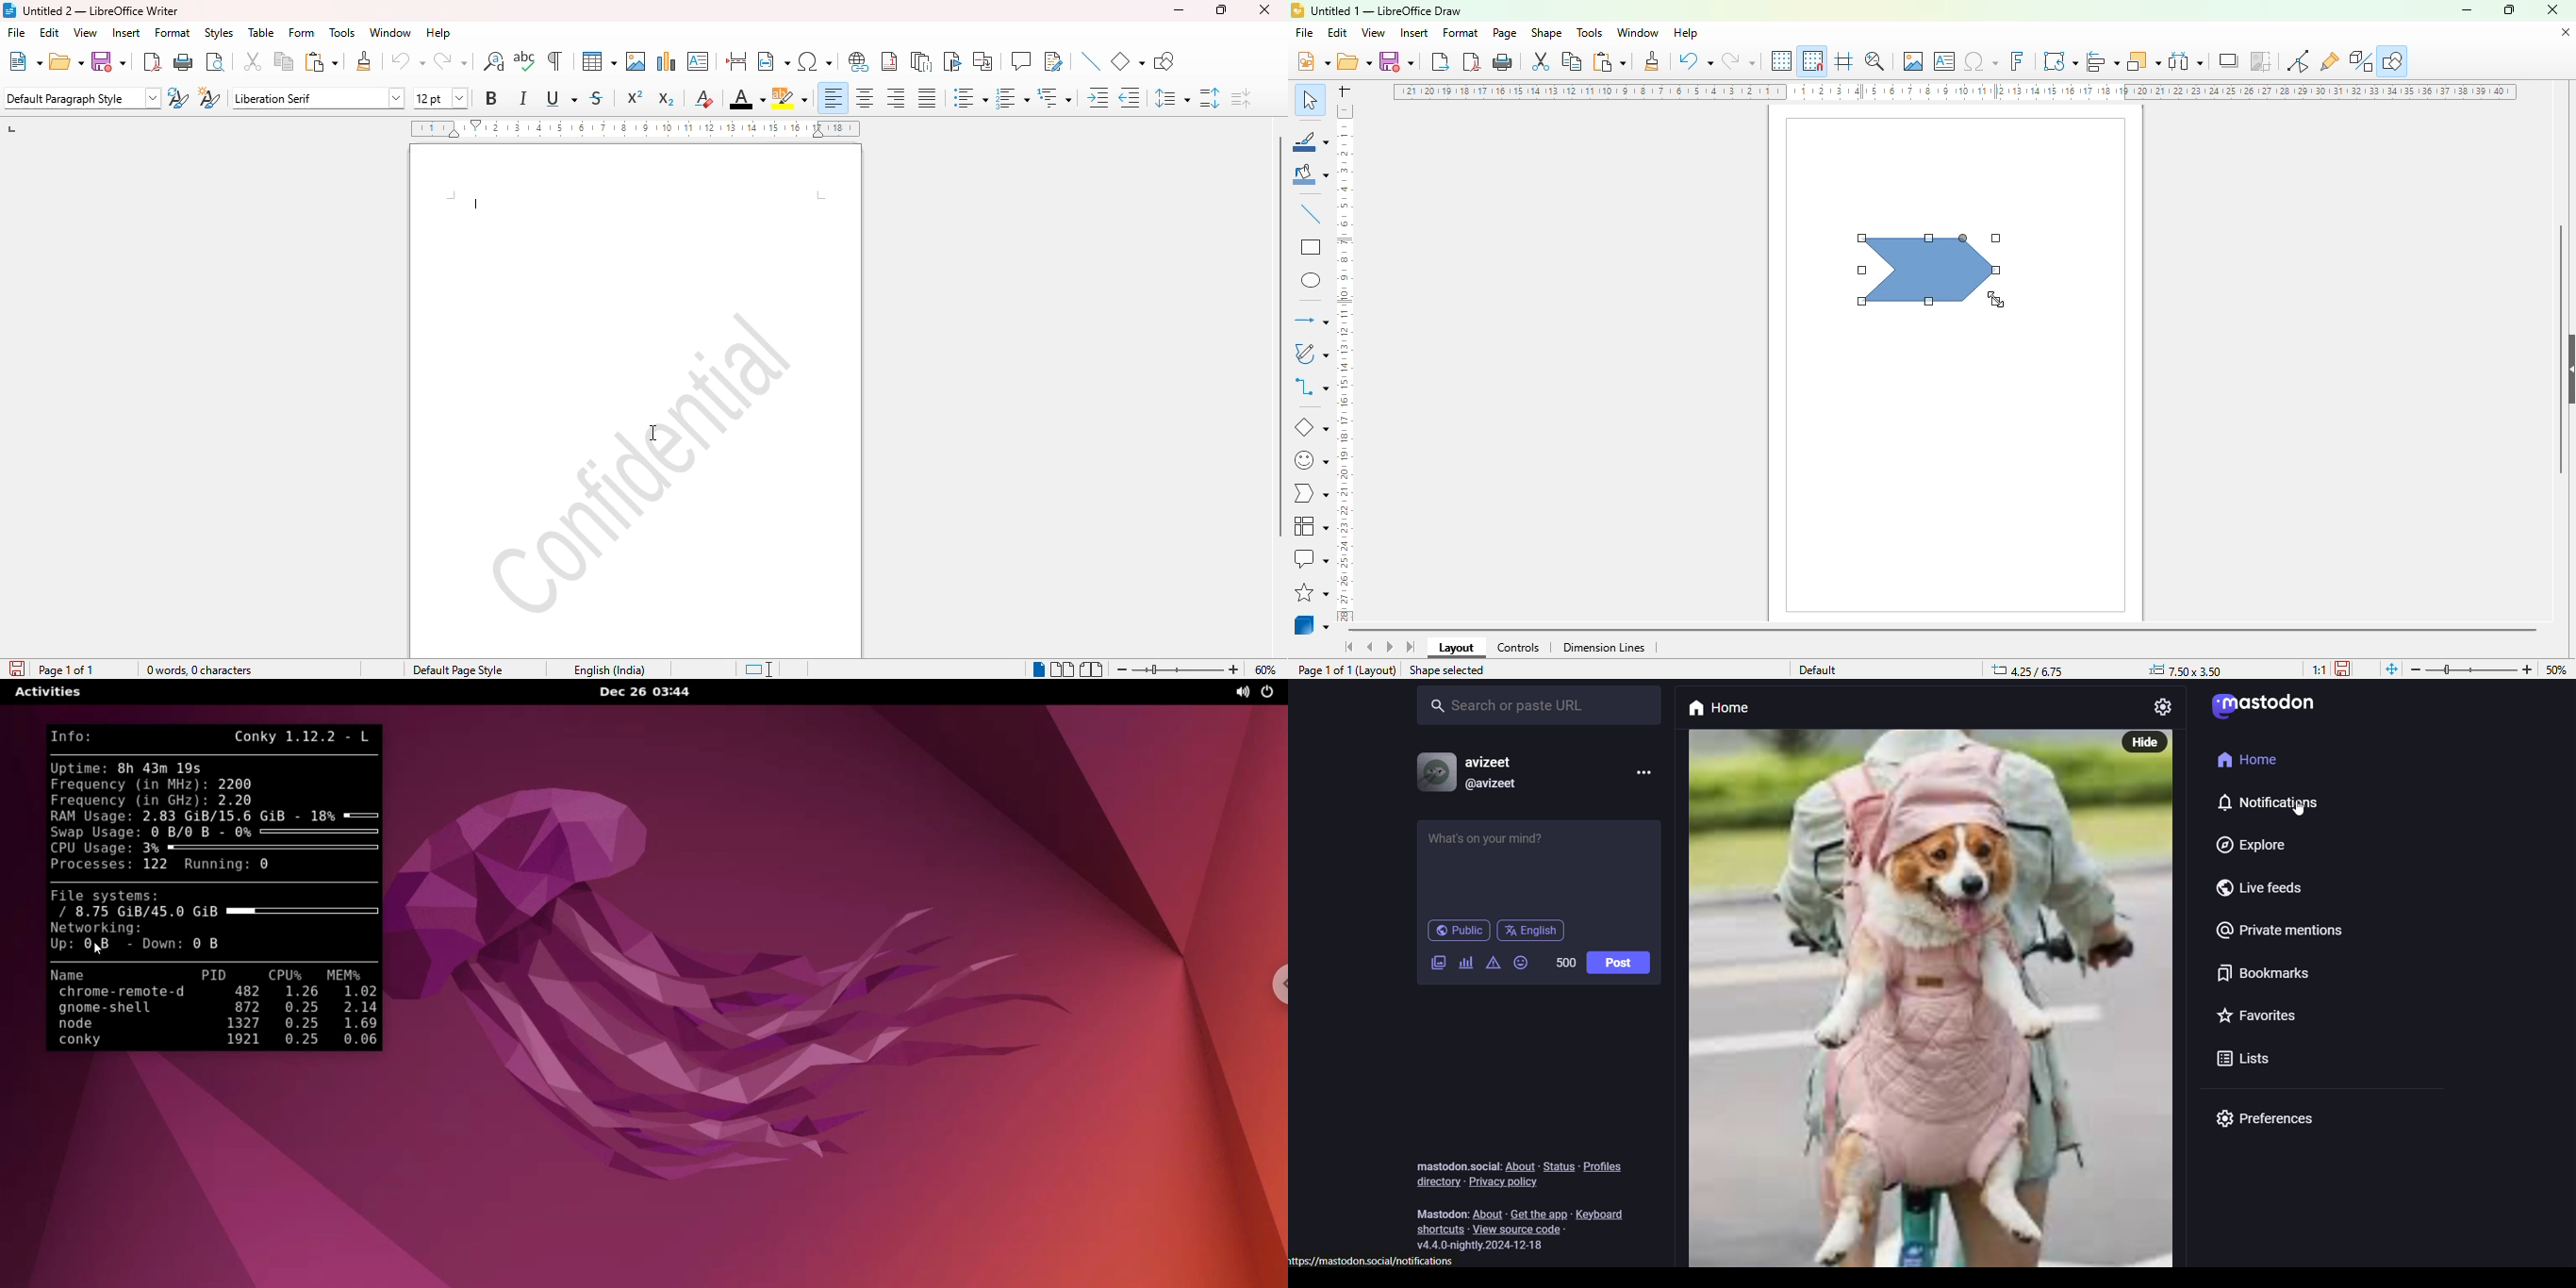  I want to click on page 1 of 1, so click(67, 669).